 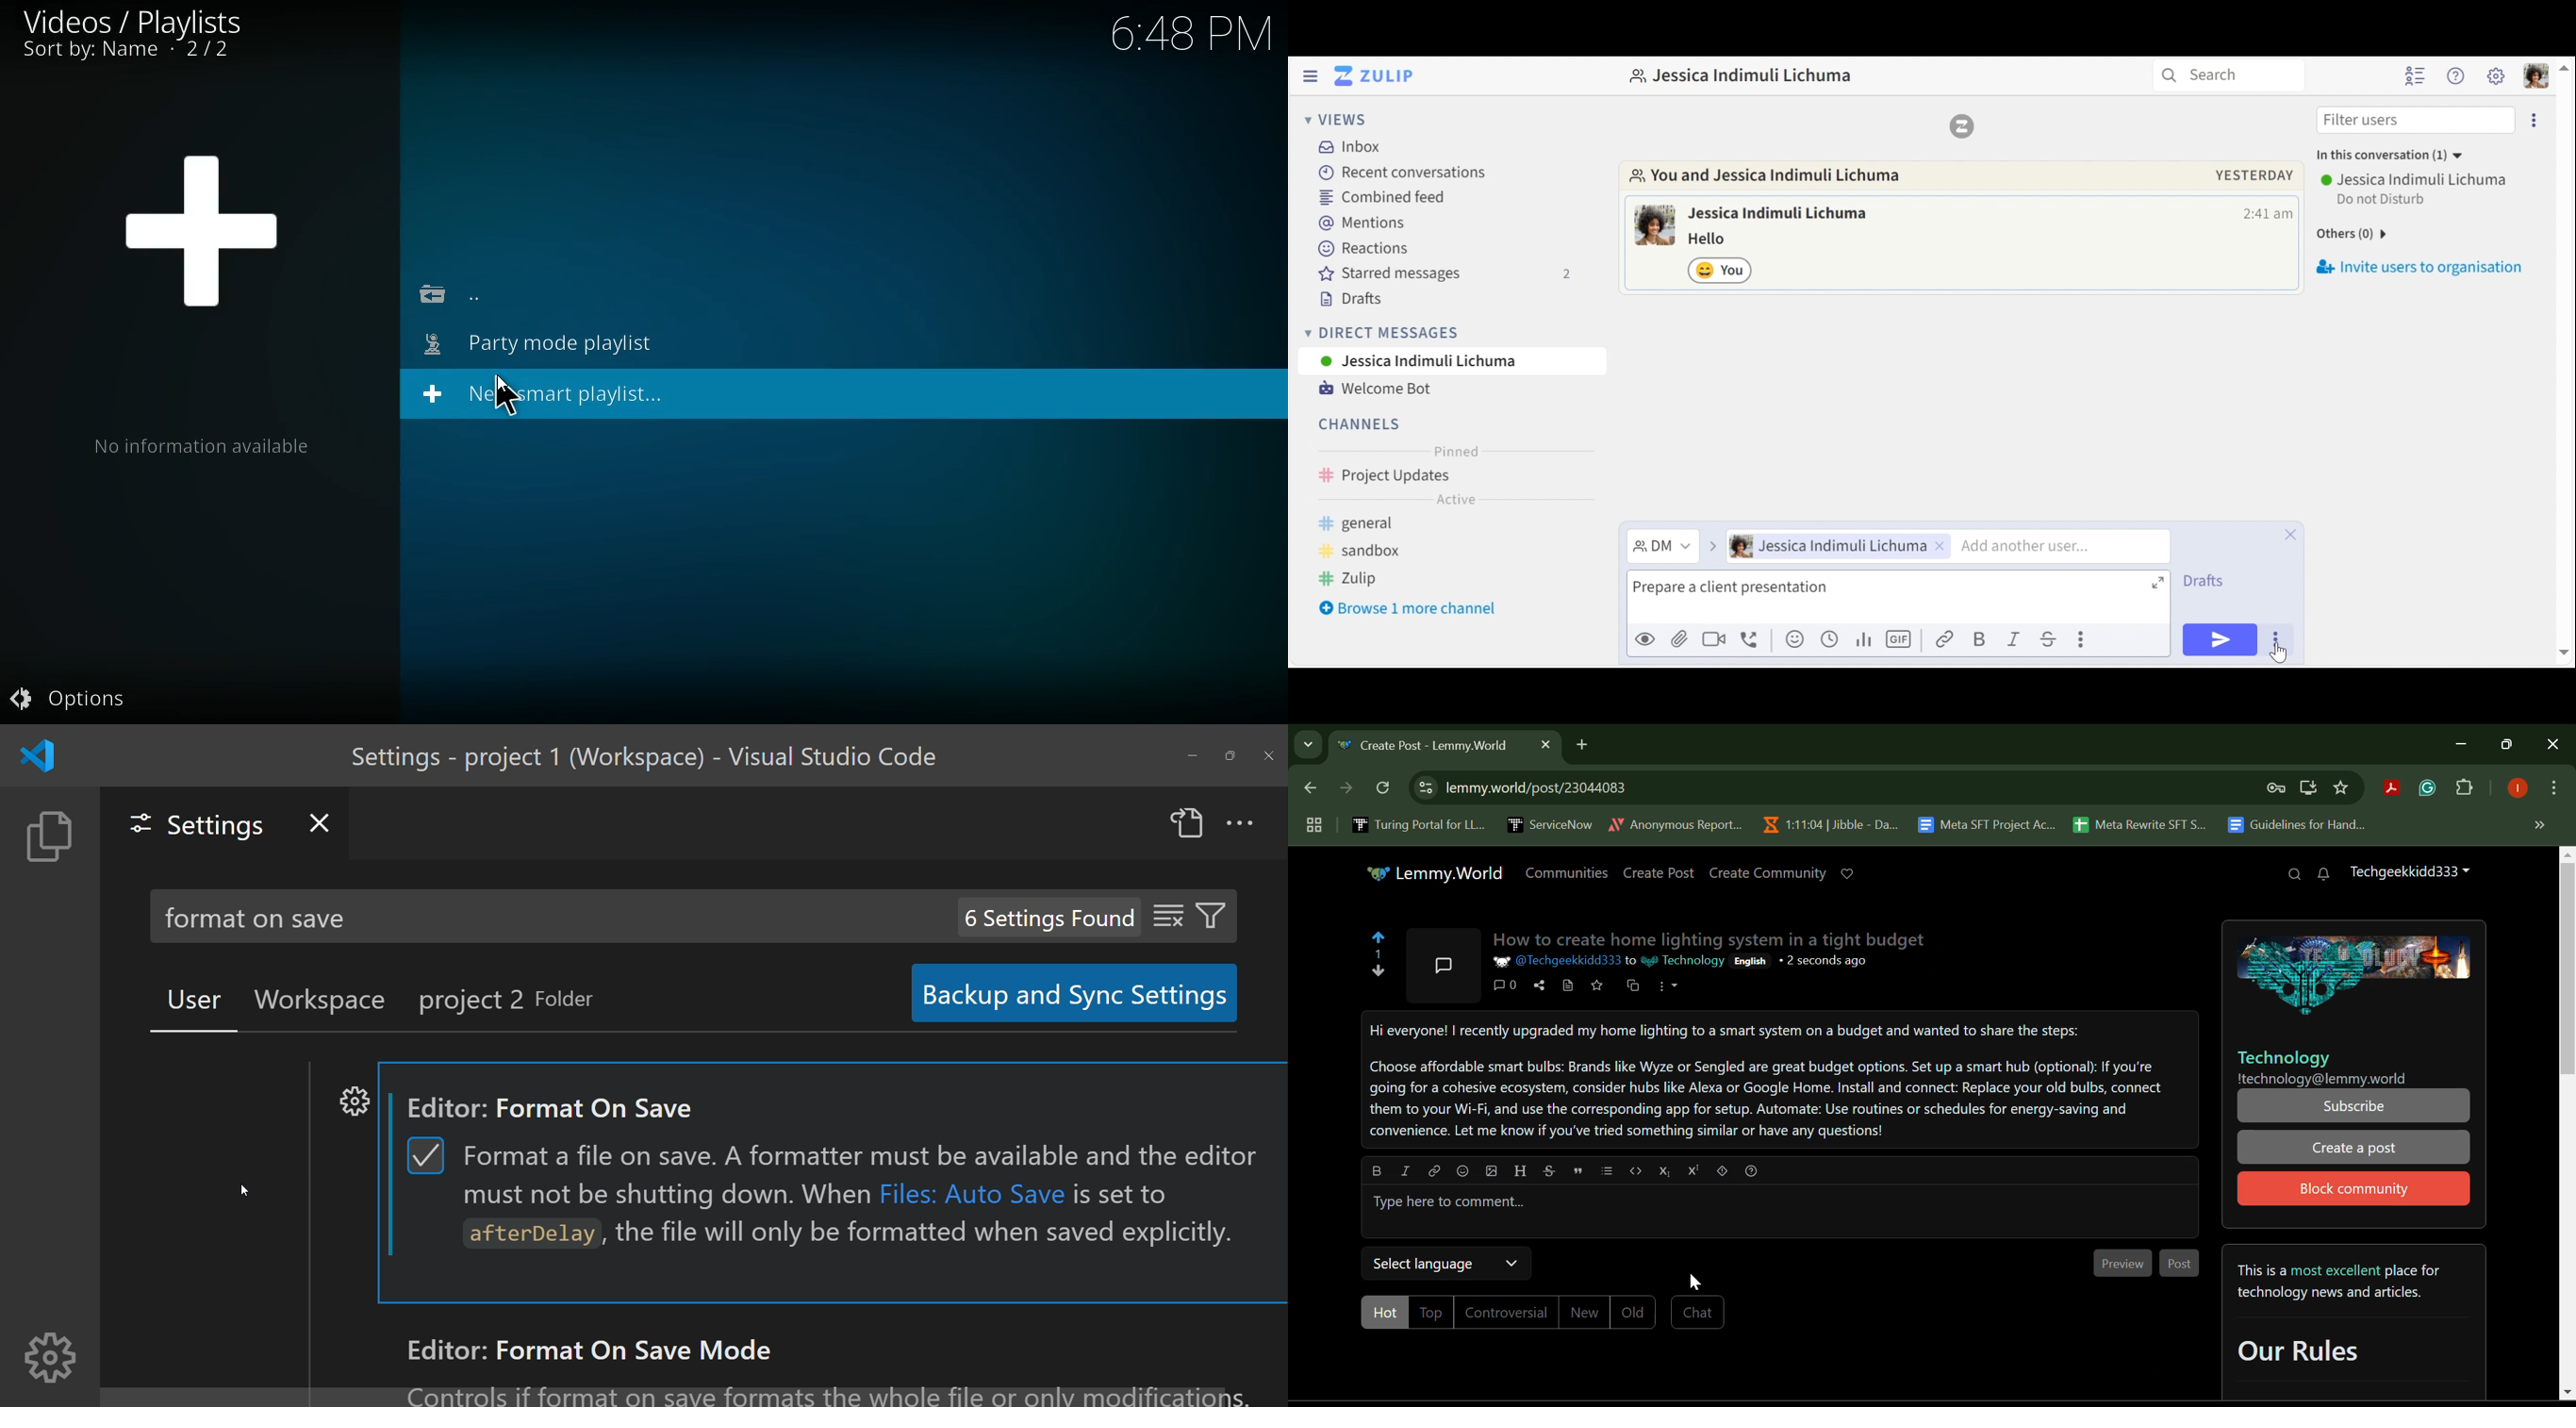 I want to click on Status, so click(x=2384, y=201).